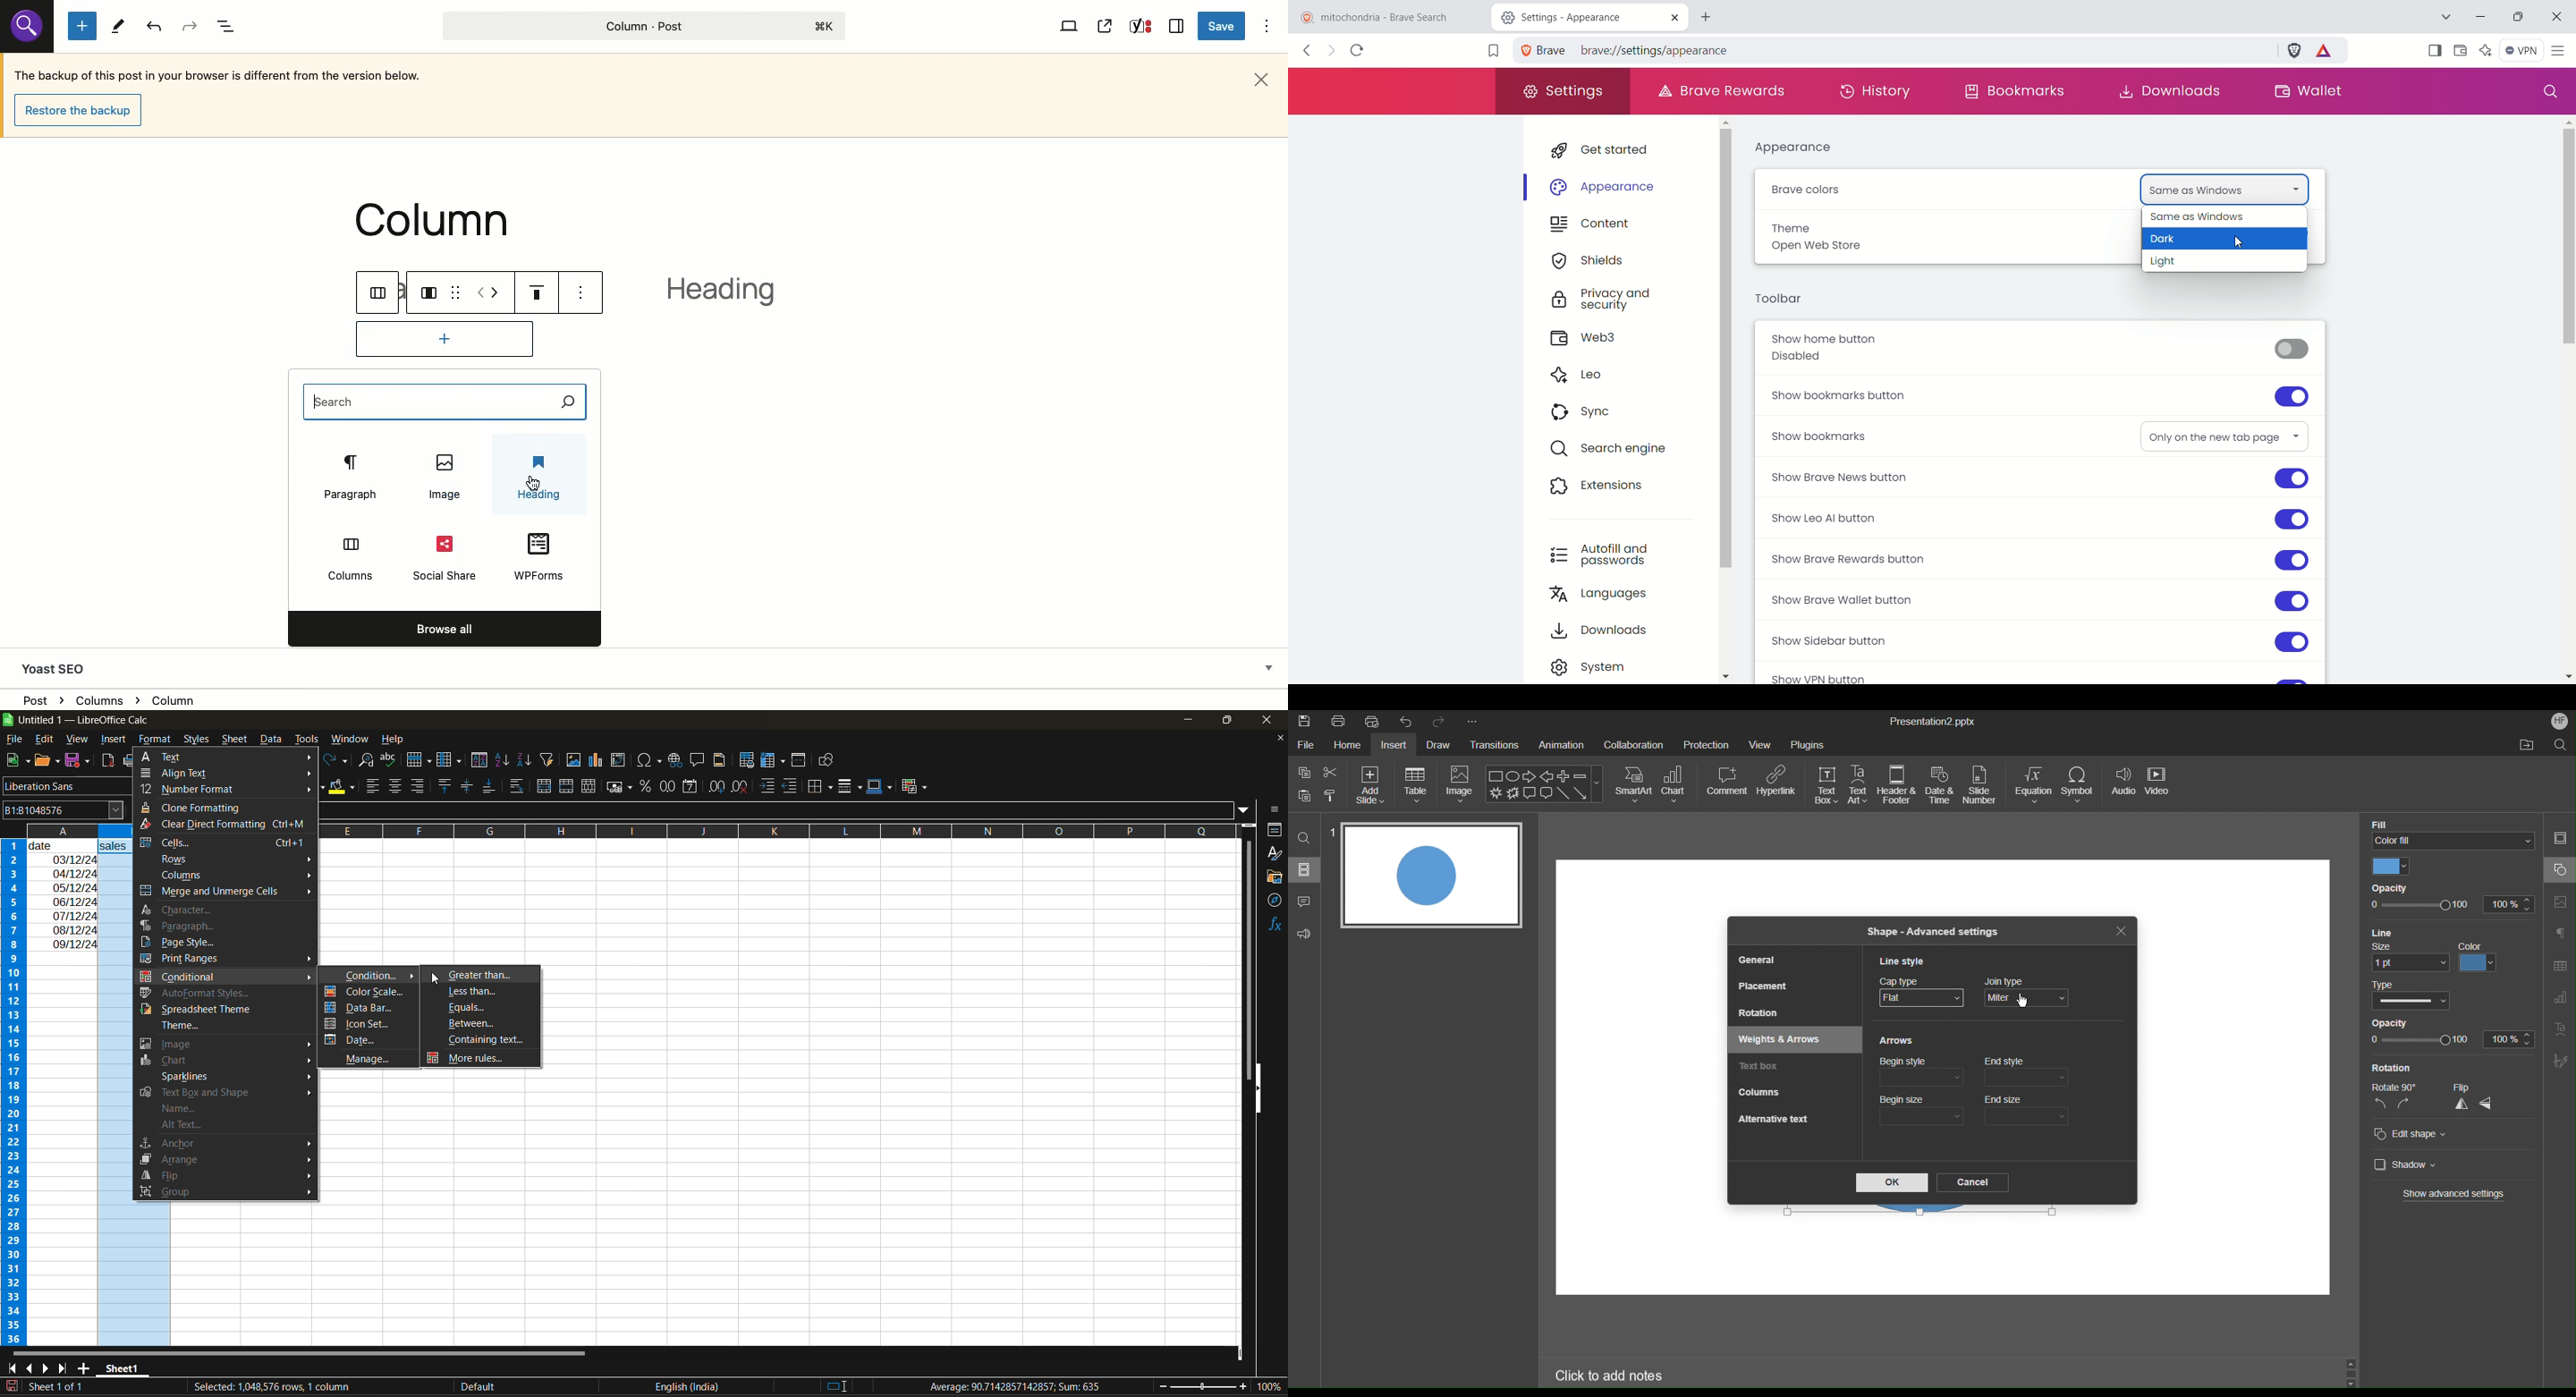 This screenshot has width=2576, height=1400. Describe the element at coordinates (482, 975) in the screenshot. I see `greater than` at that location.